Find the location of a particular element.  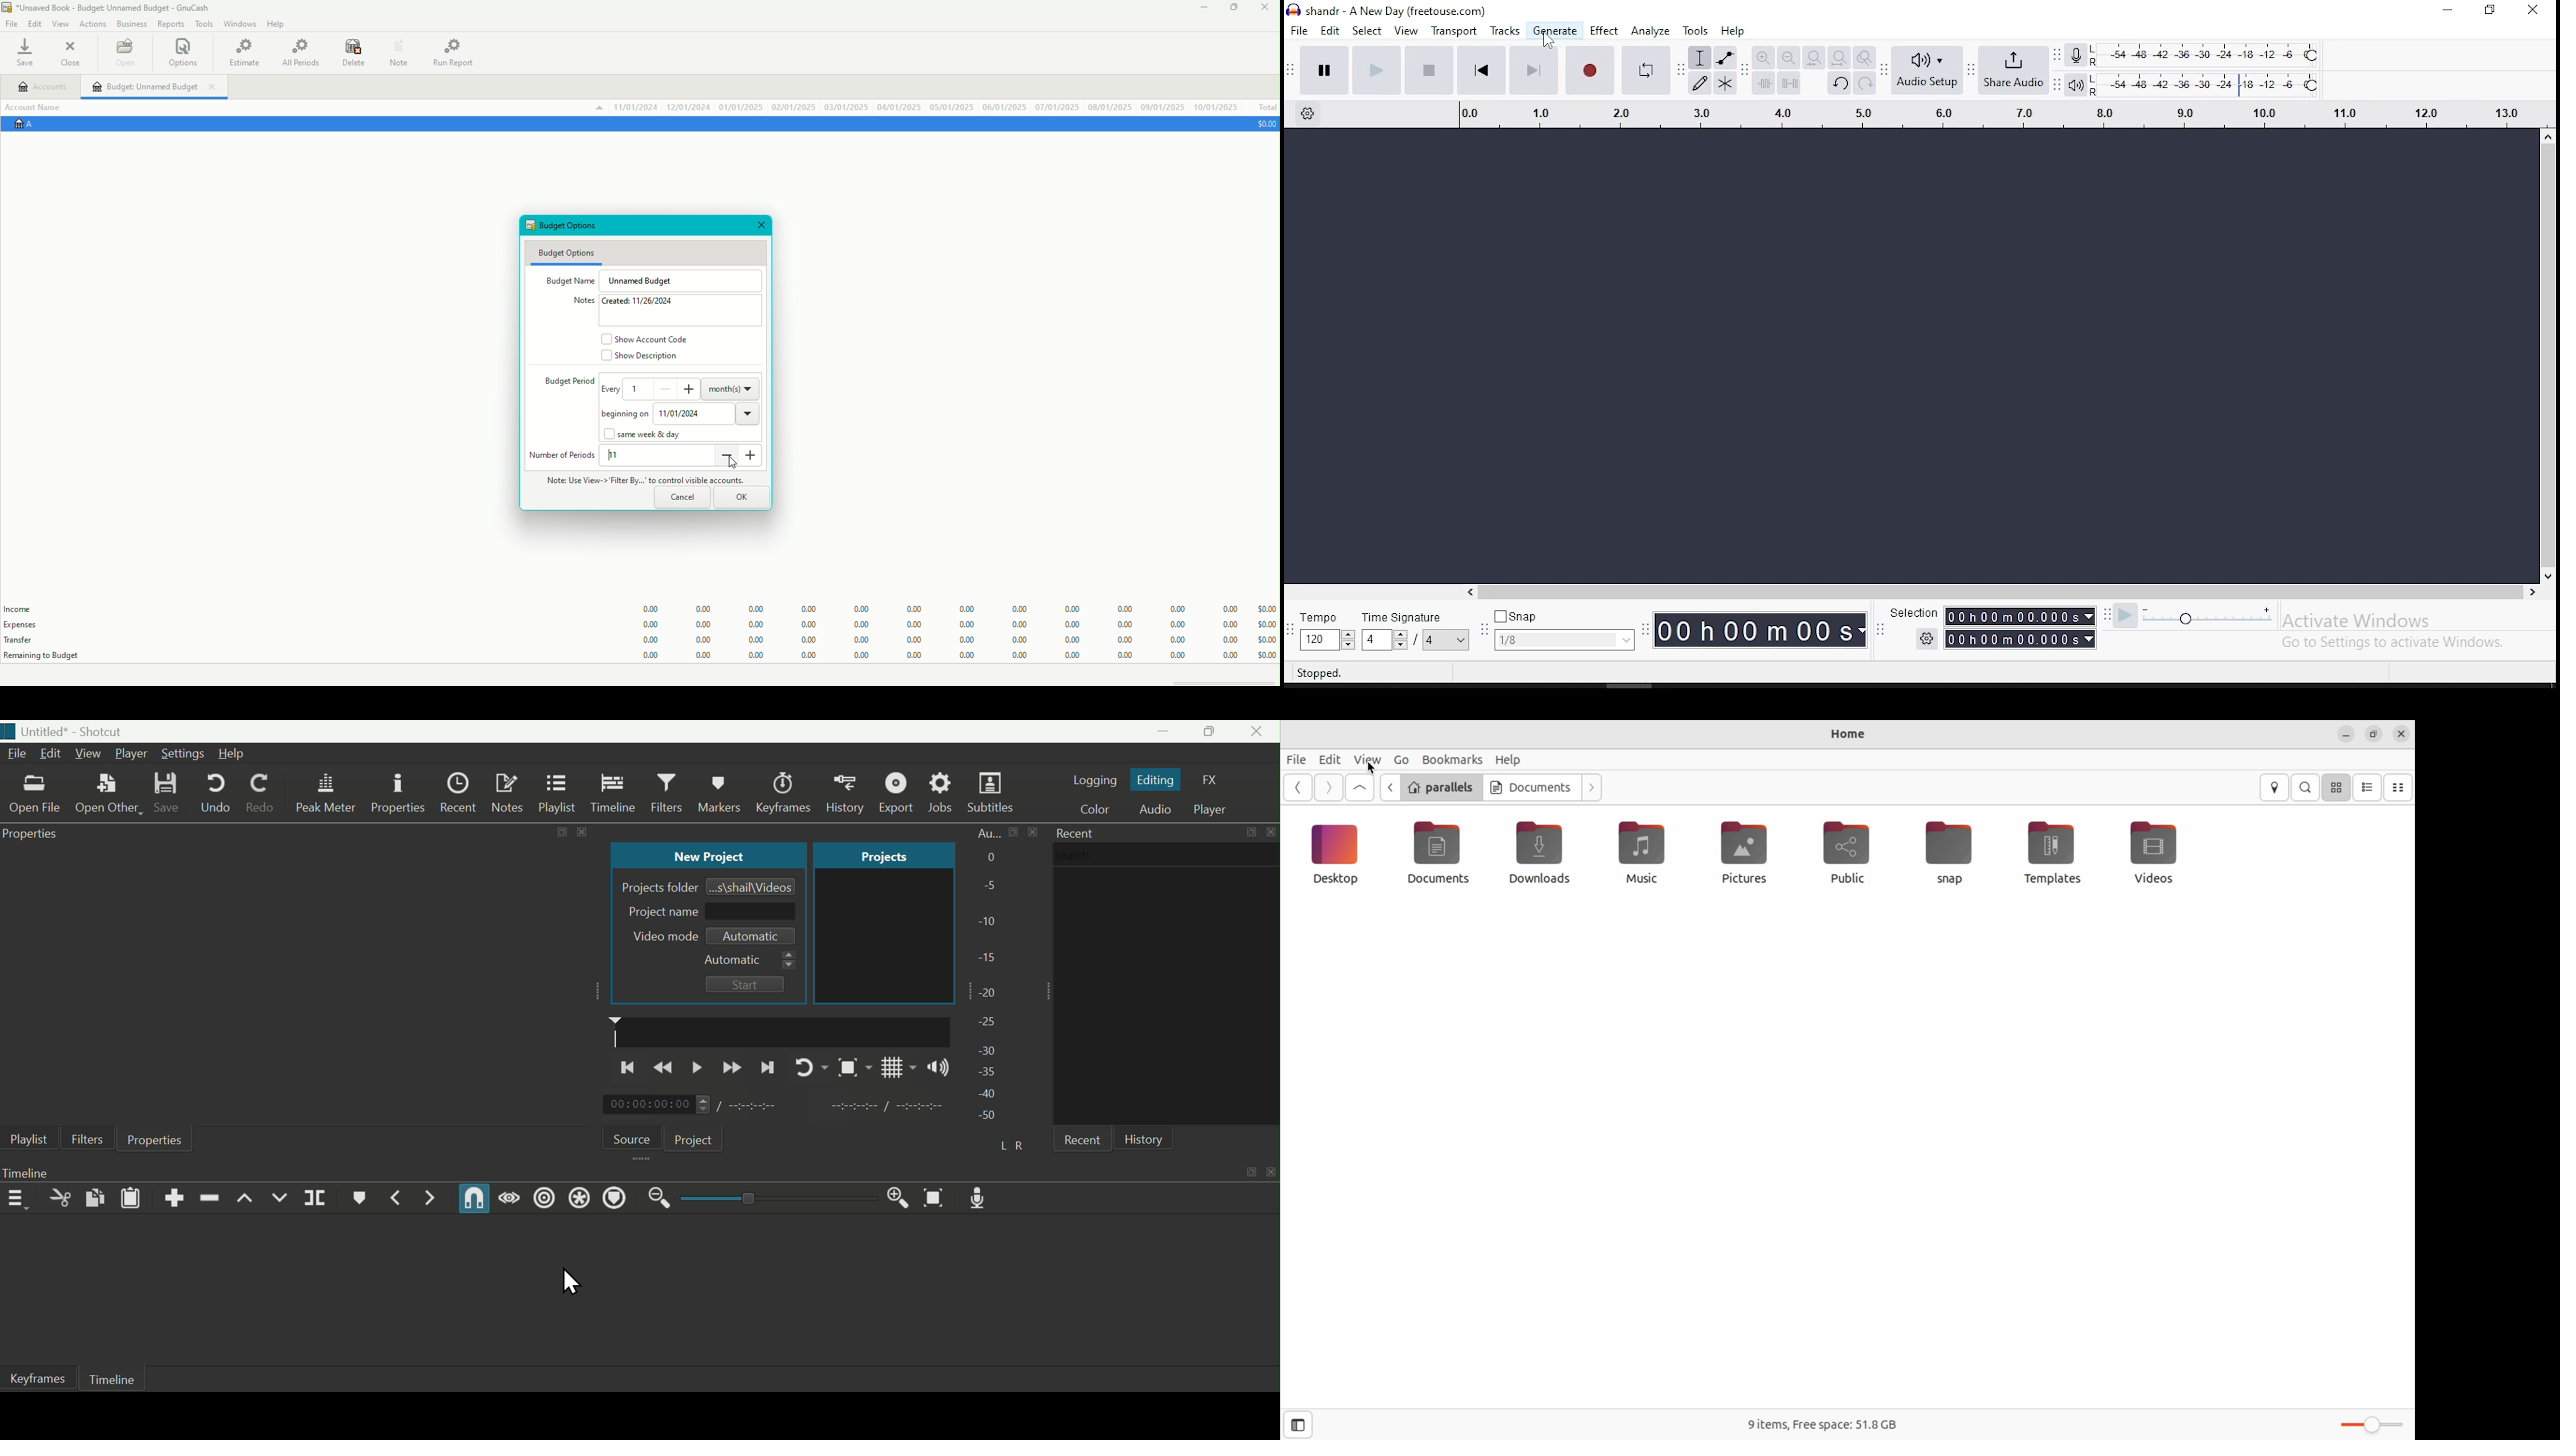

Lift is located at coordinates (244, 1198).